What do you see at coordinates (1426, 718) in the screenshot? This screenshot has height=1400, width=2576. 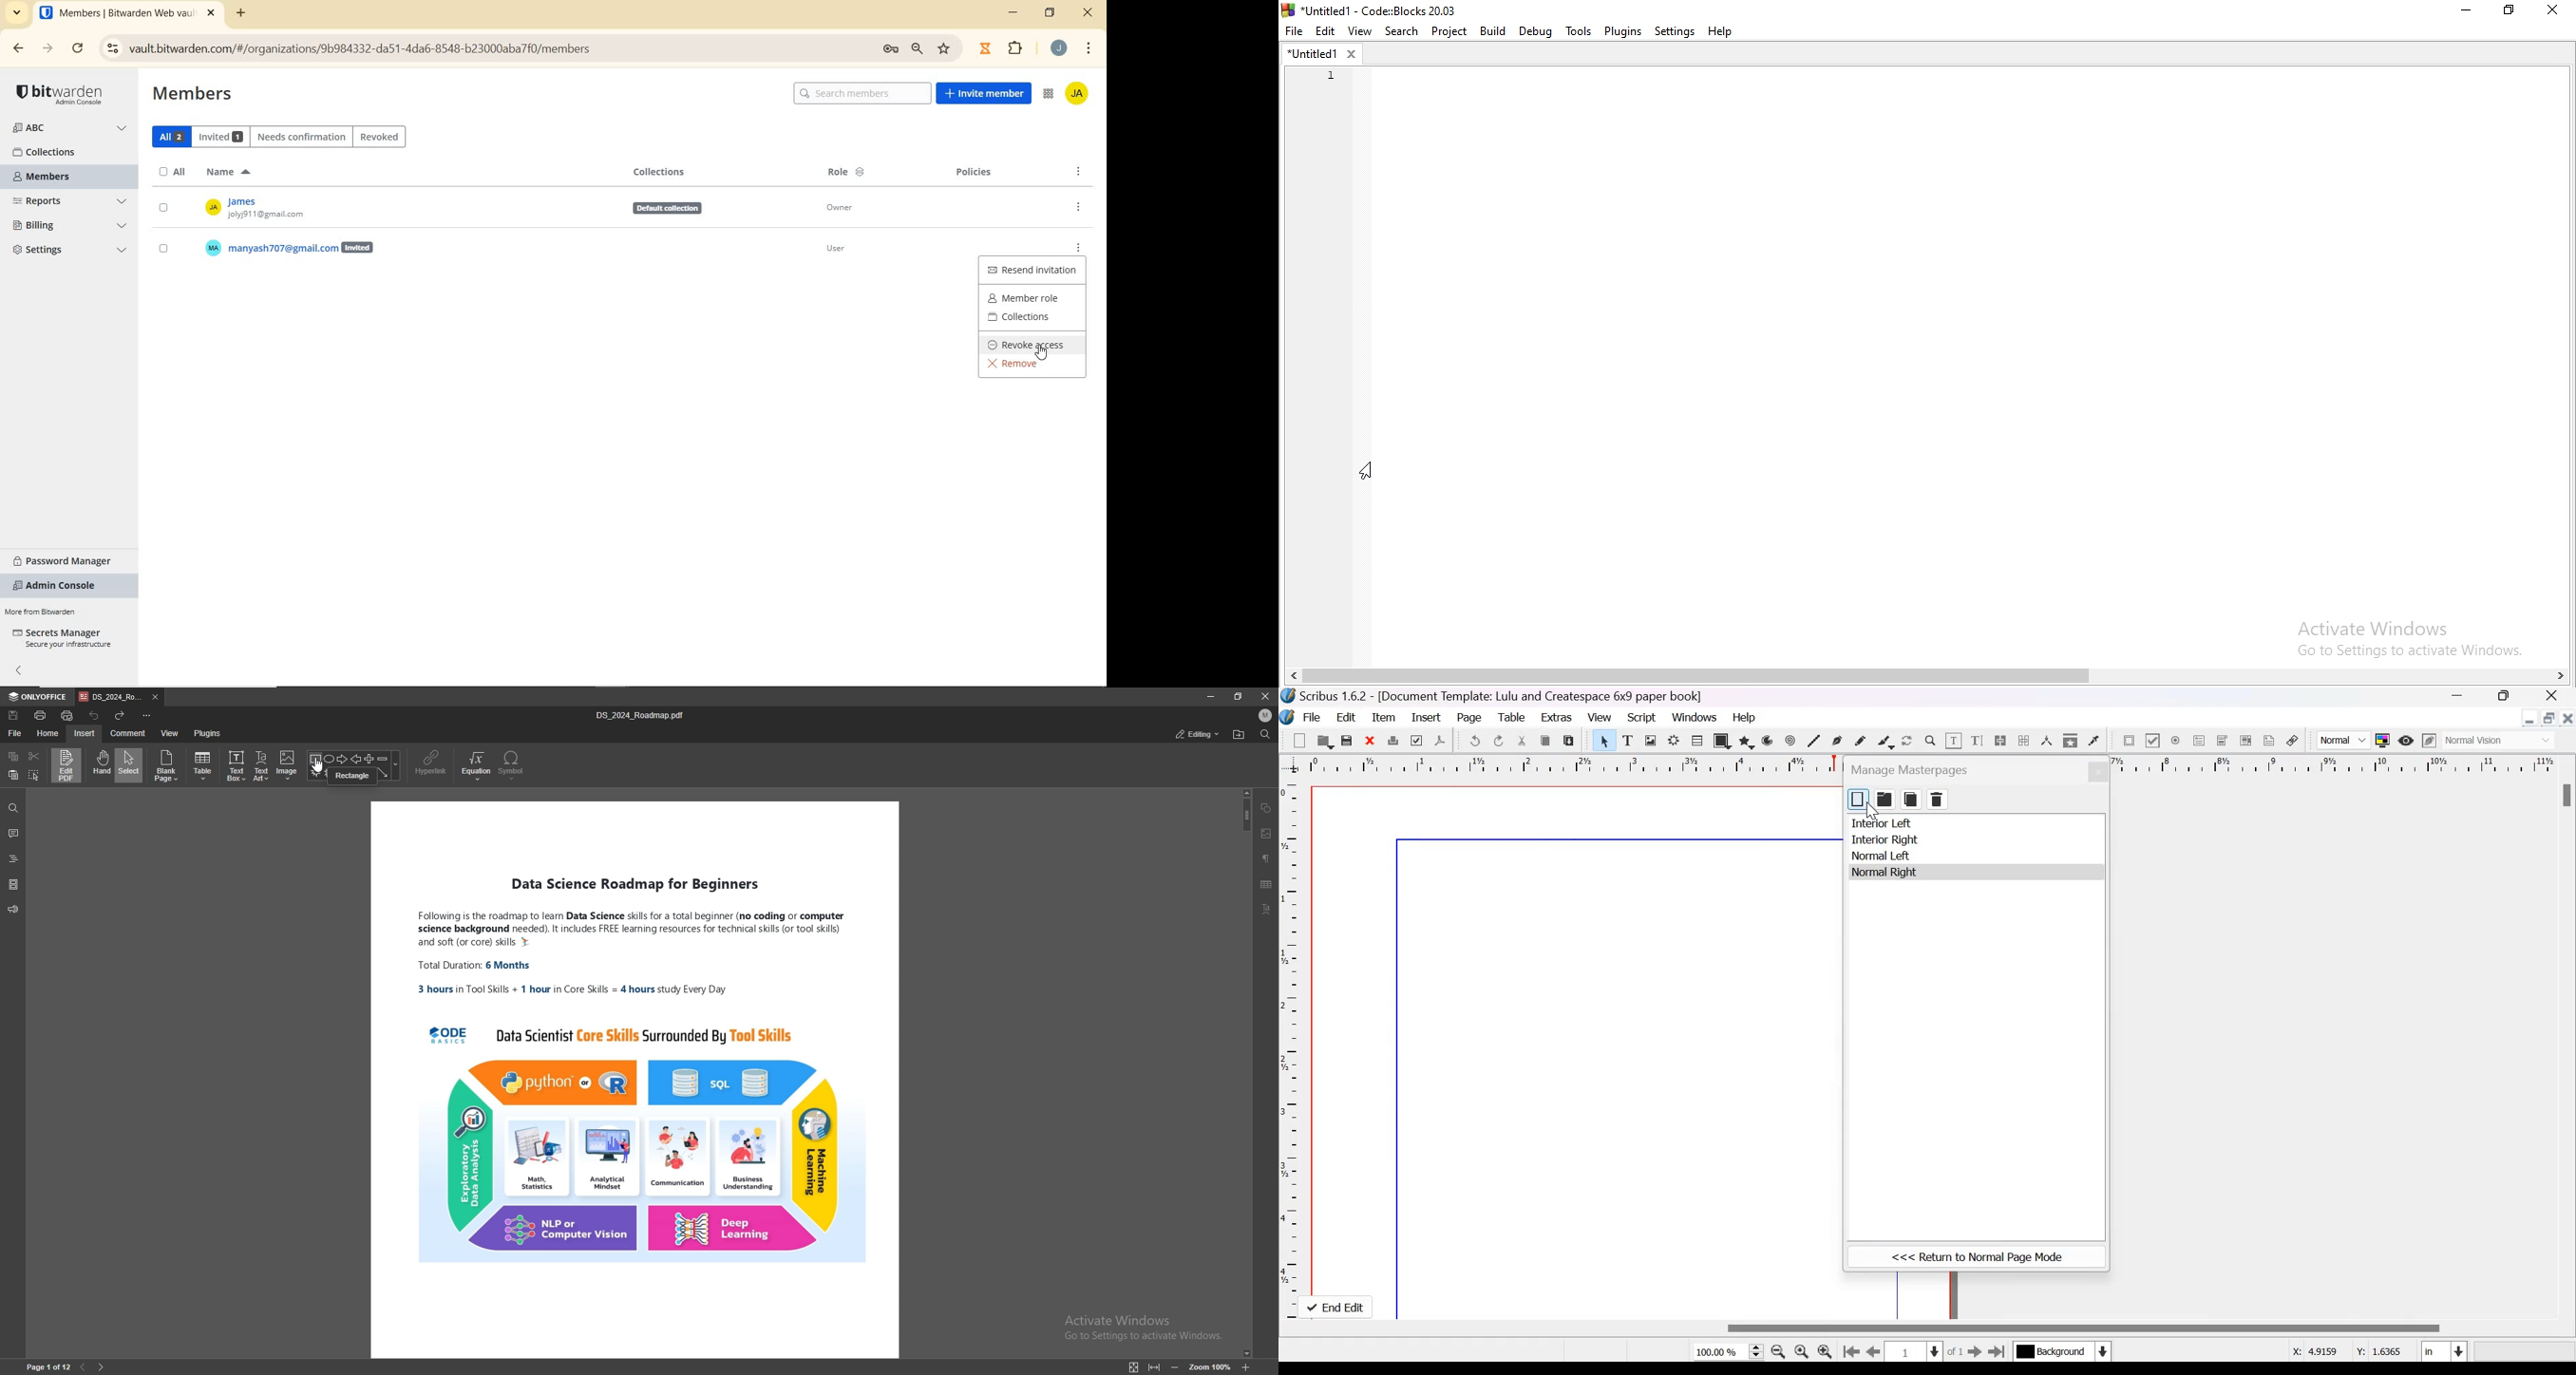 I see `Insert` at bounding box center [1426, 718].